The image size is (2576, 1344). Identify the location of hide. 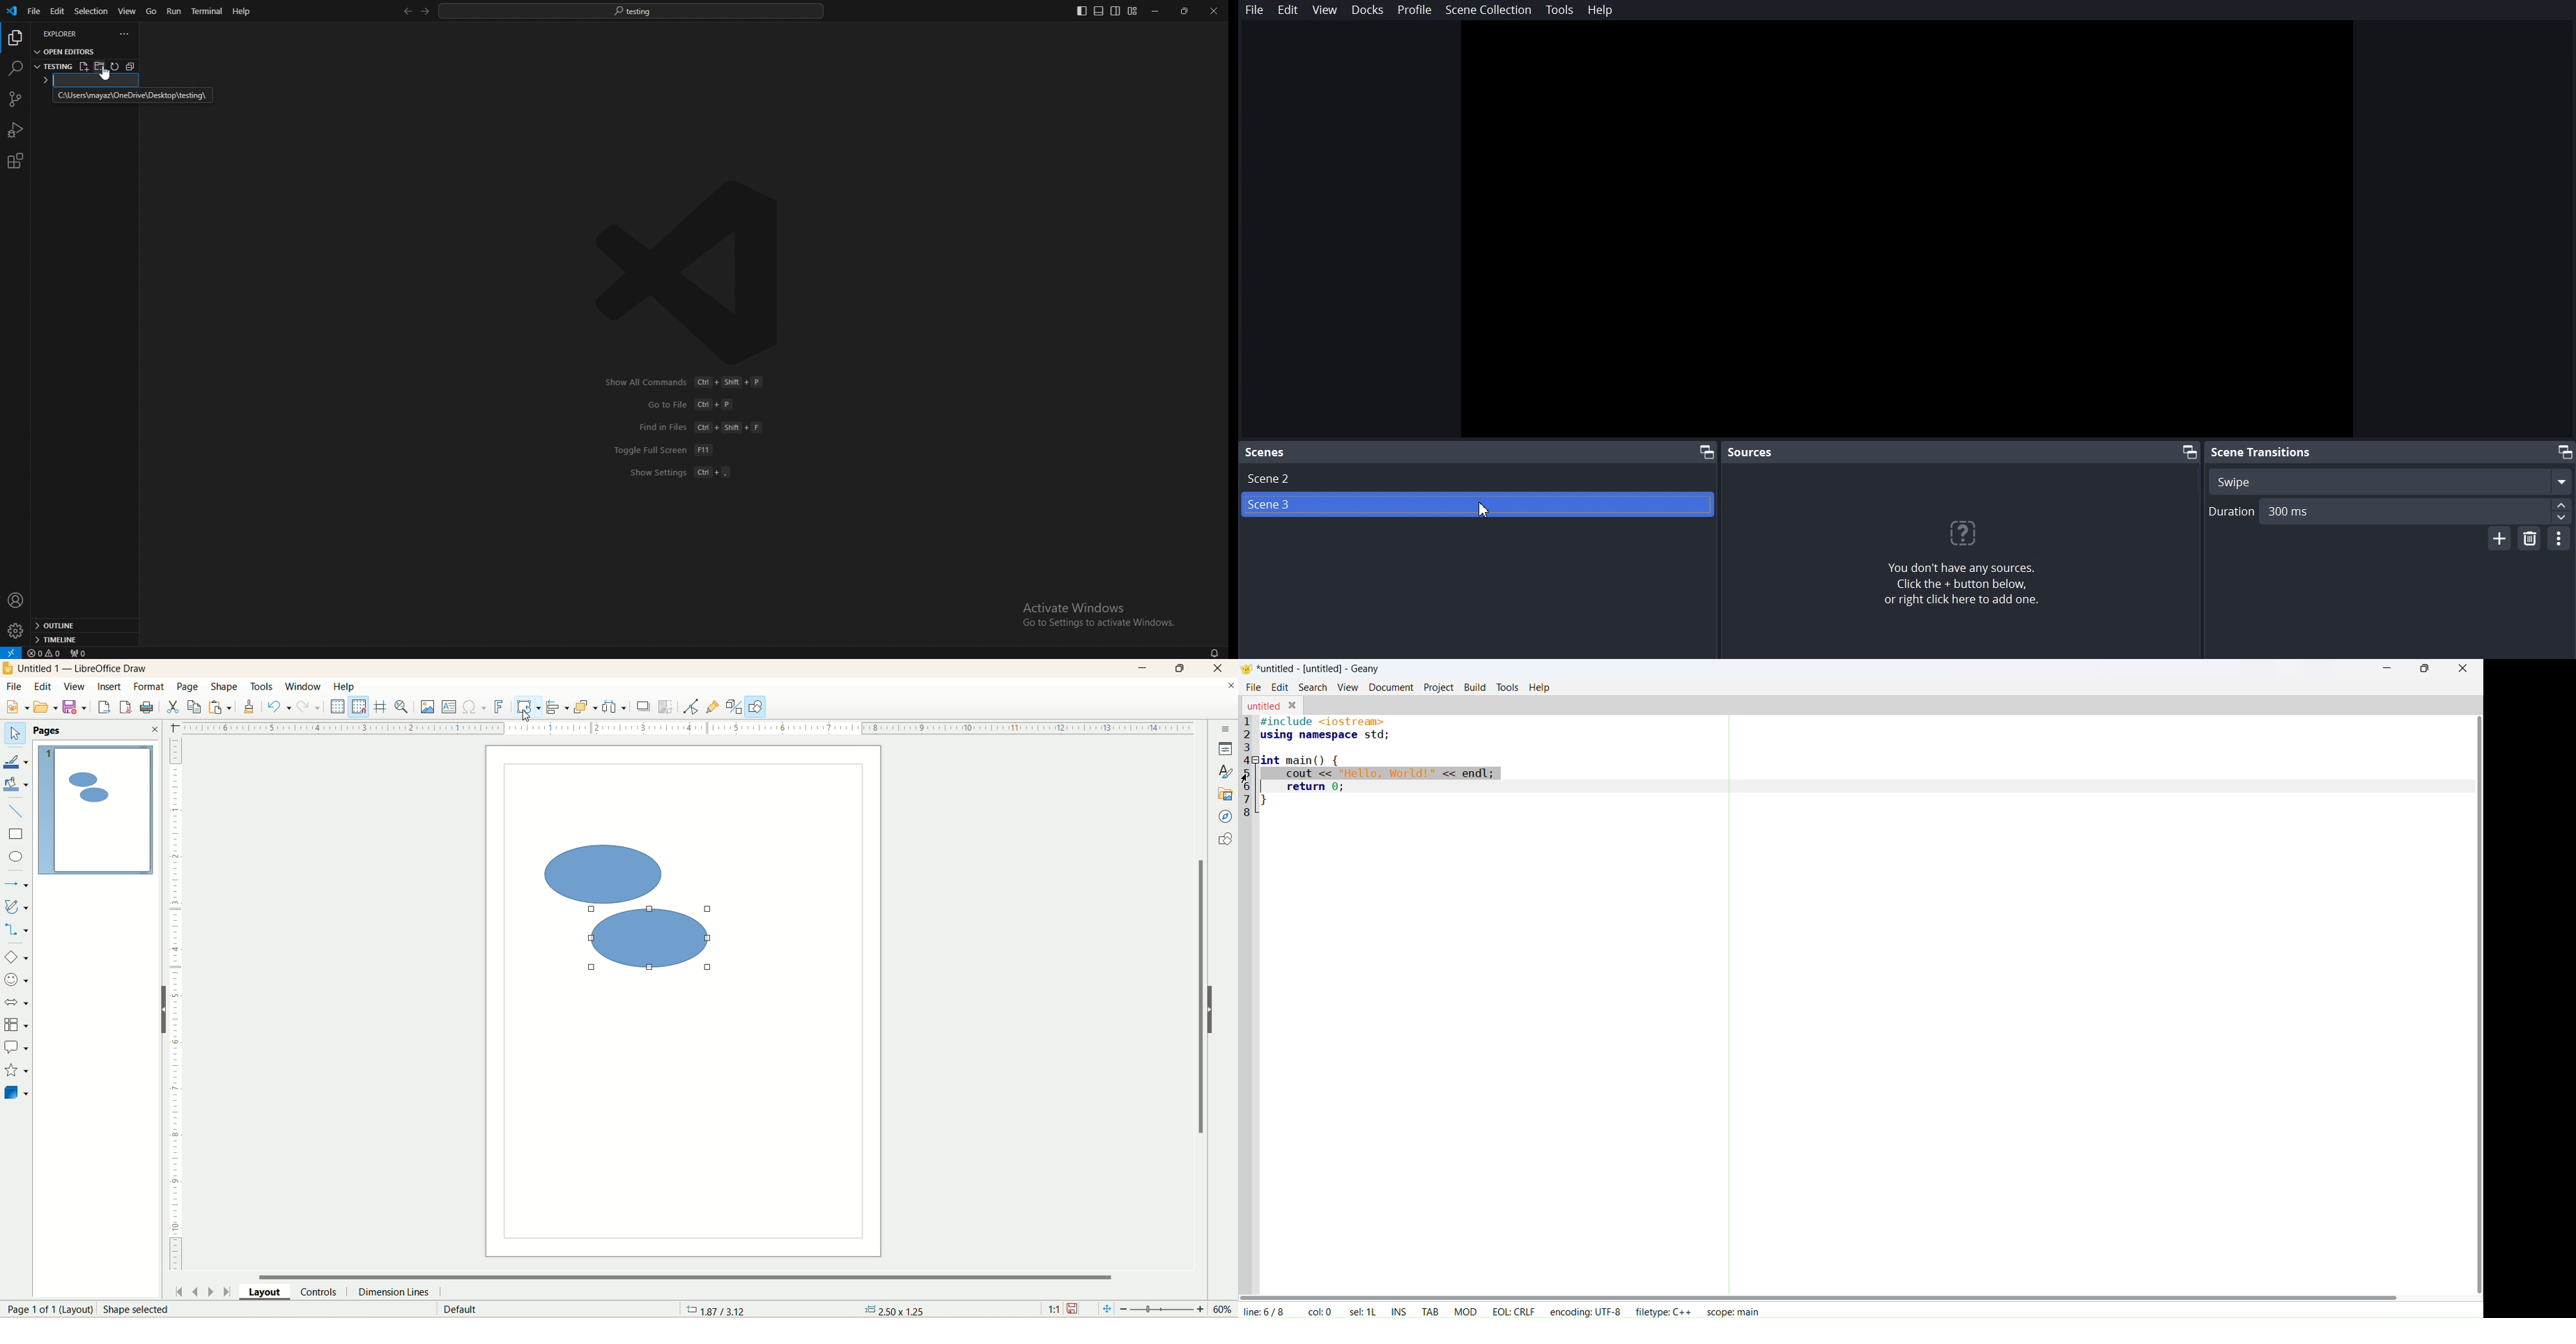
(158, 1008).